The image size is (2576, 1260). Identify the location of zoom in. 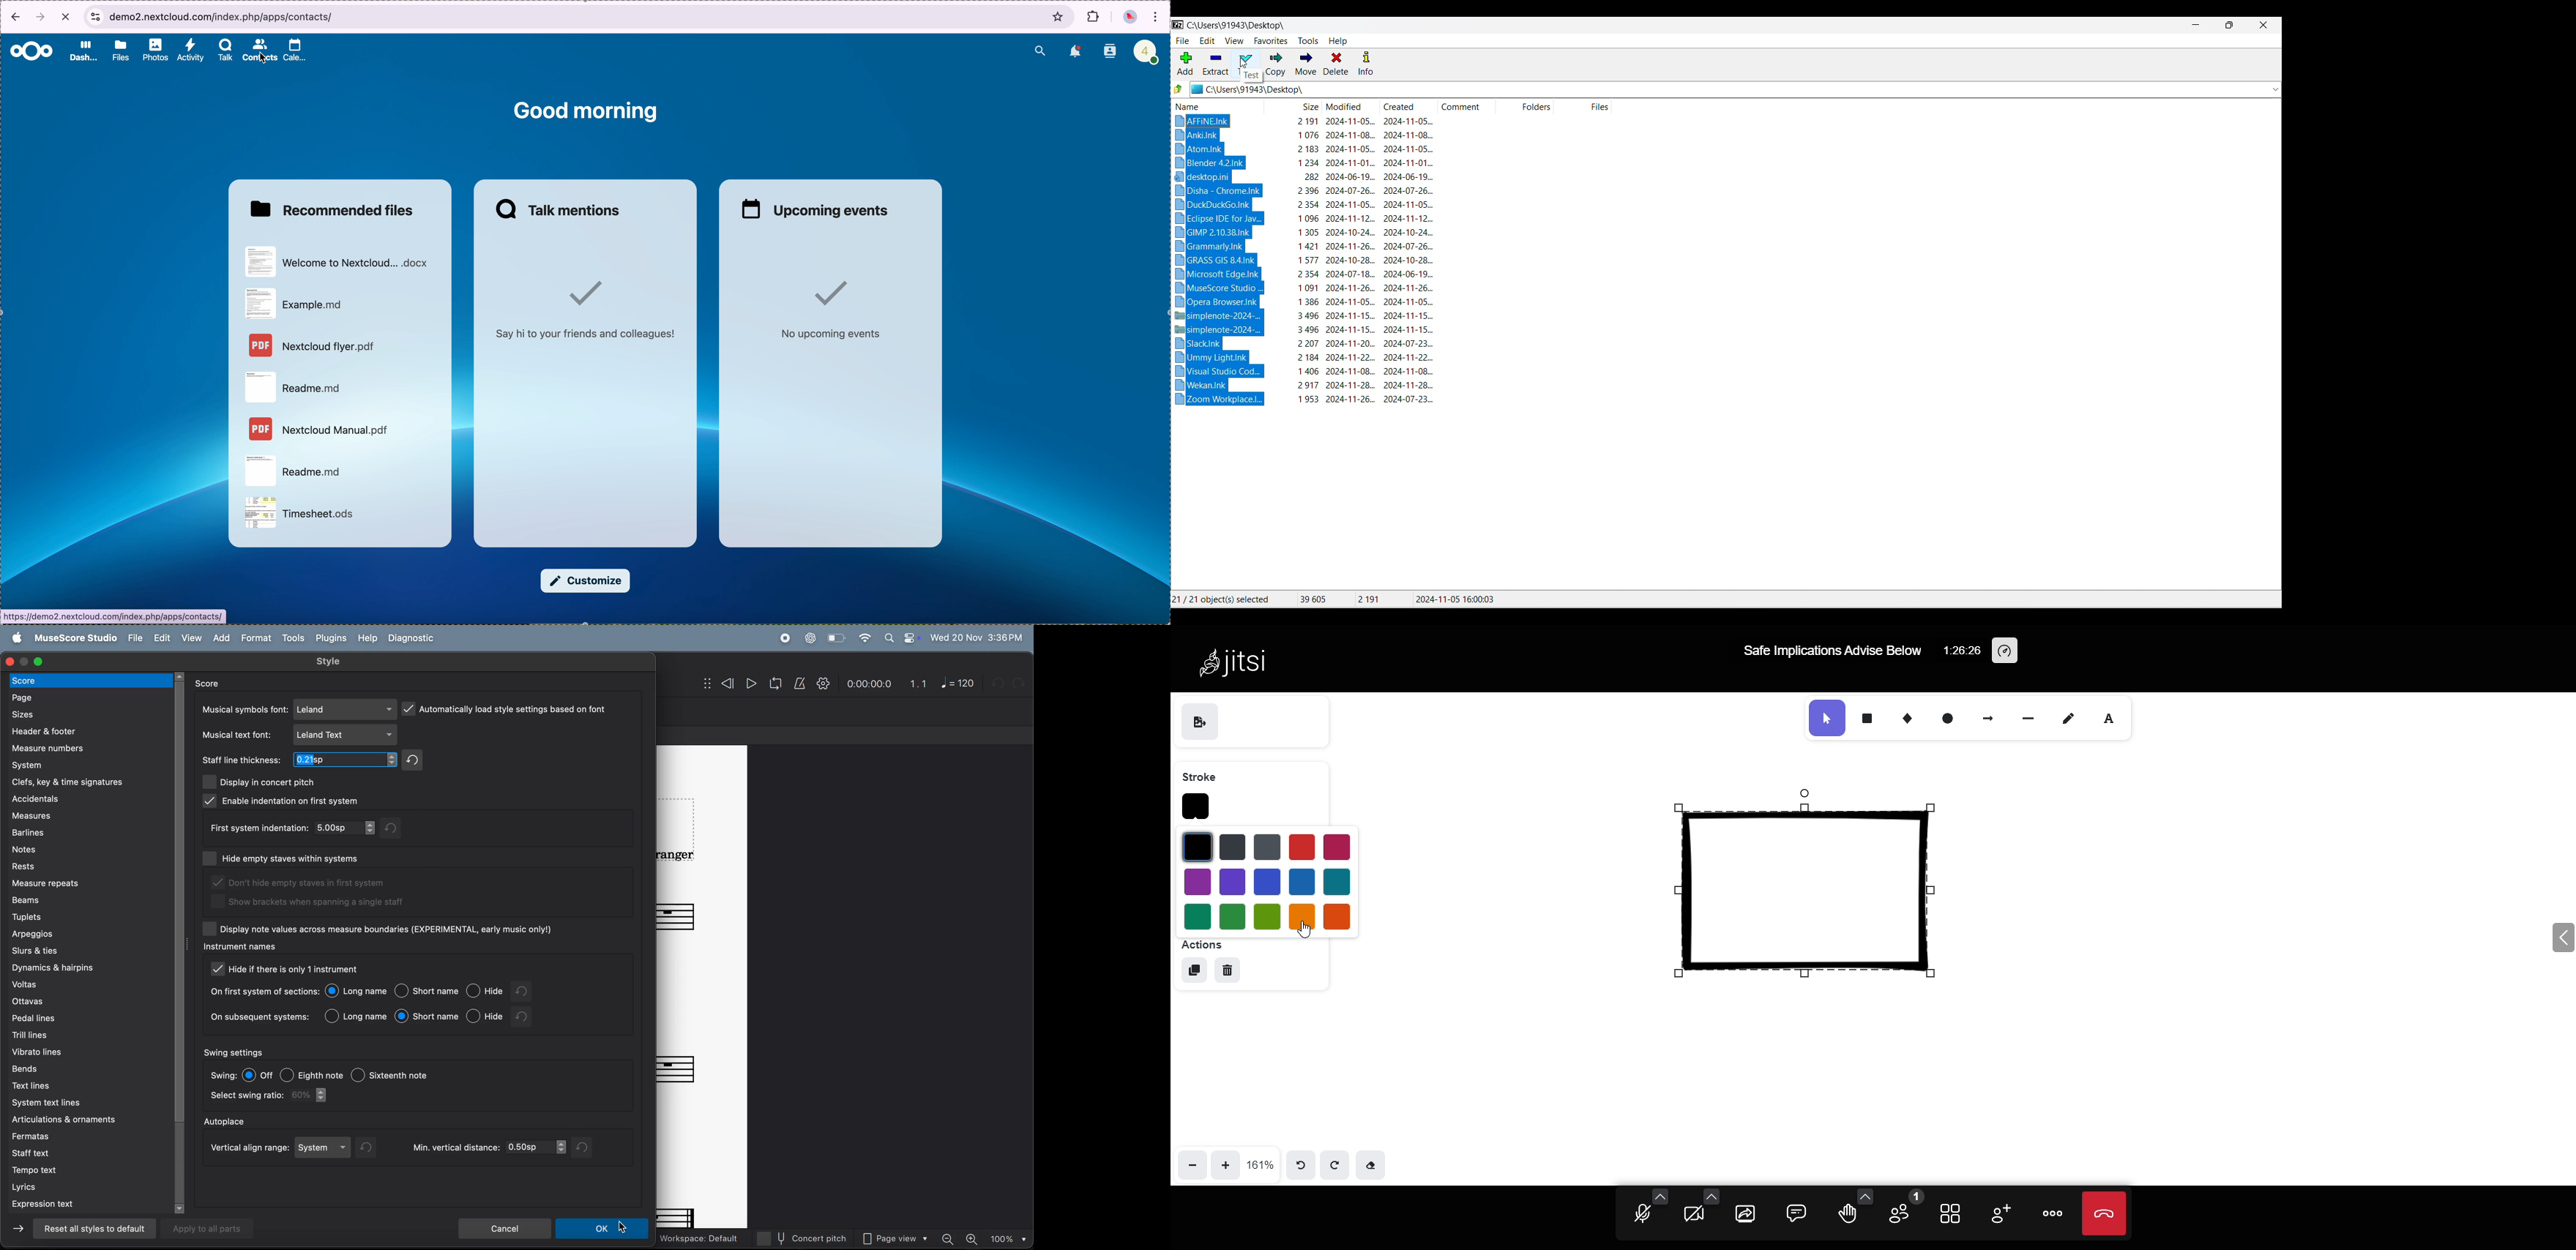
(973, 1238).